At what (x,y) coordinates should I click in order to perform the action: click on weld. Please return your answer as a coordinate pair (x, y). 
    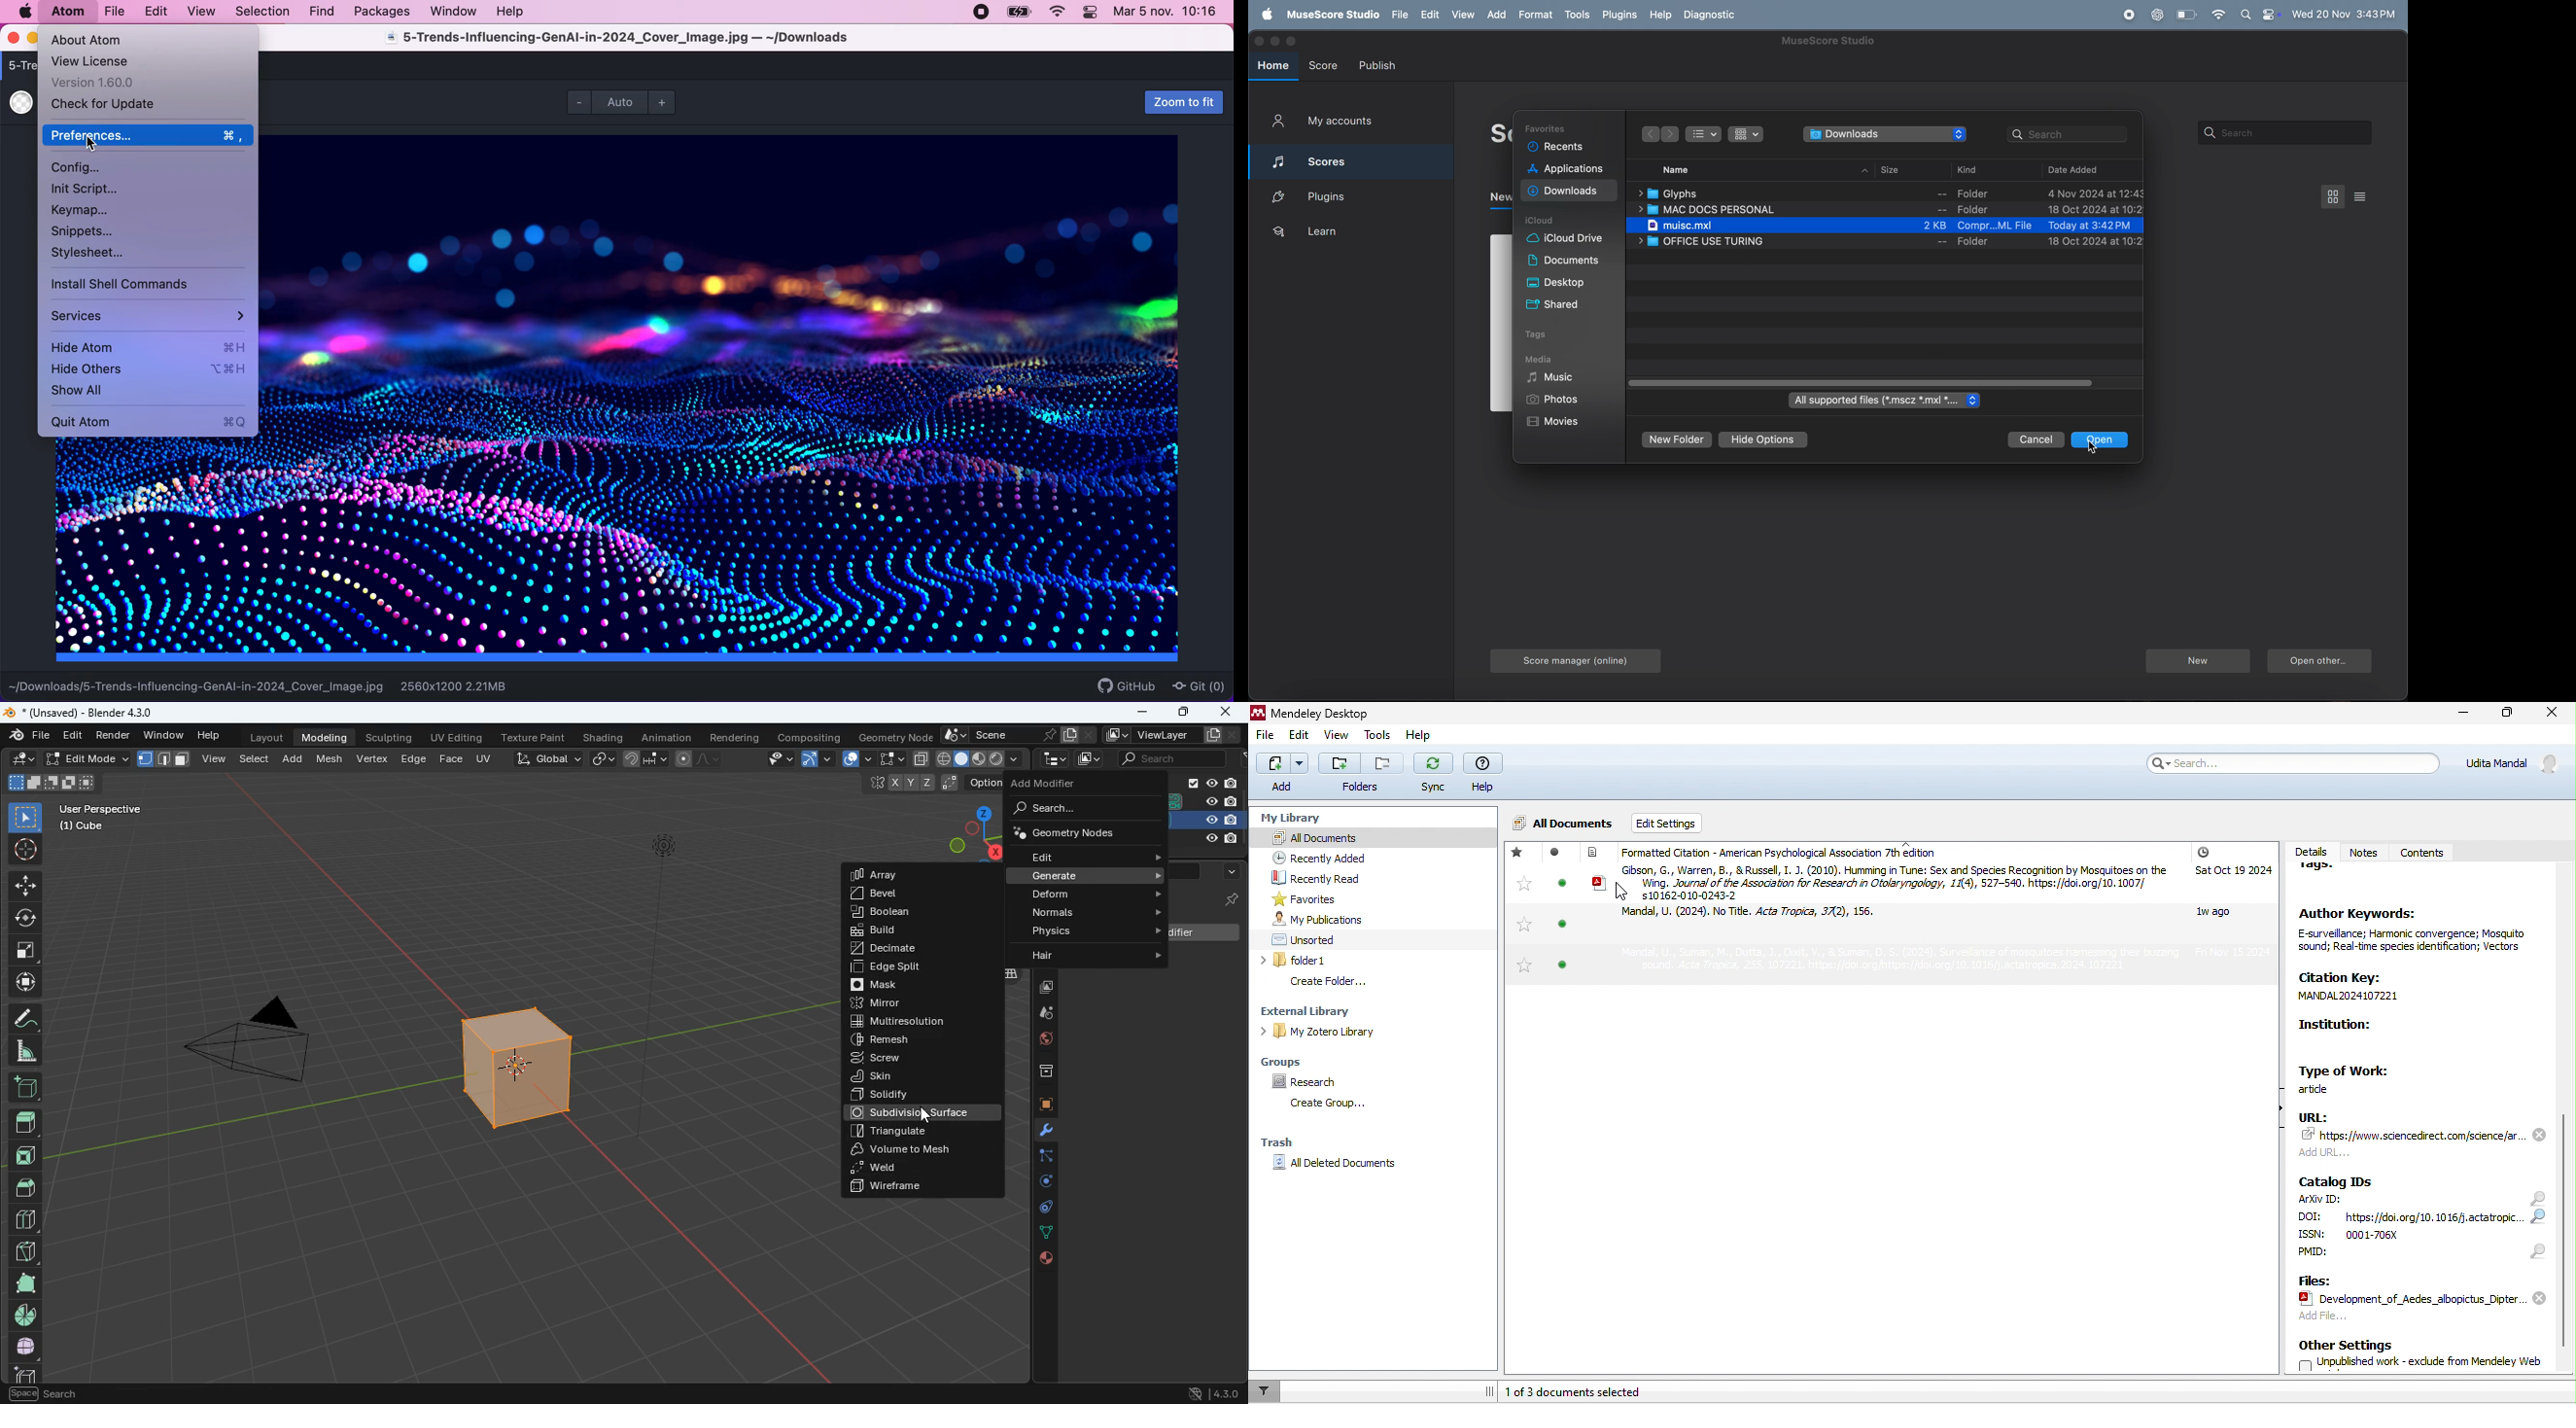
    Looking at the image, I should click on (915, 1168).